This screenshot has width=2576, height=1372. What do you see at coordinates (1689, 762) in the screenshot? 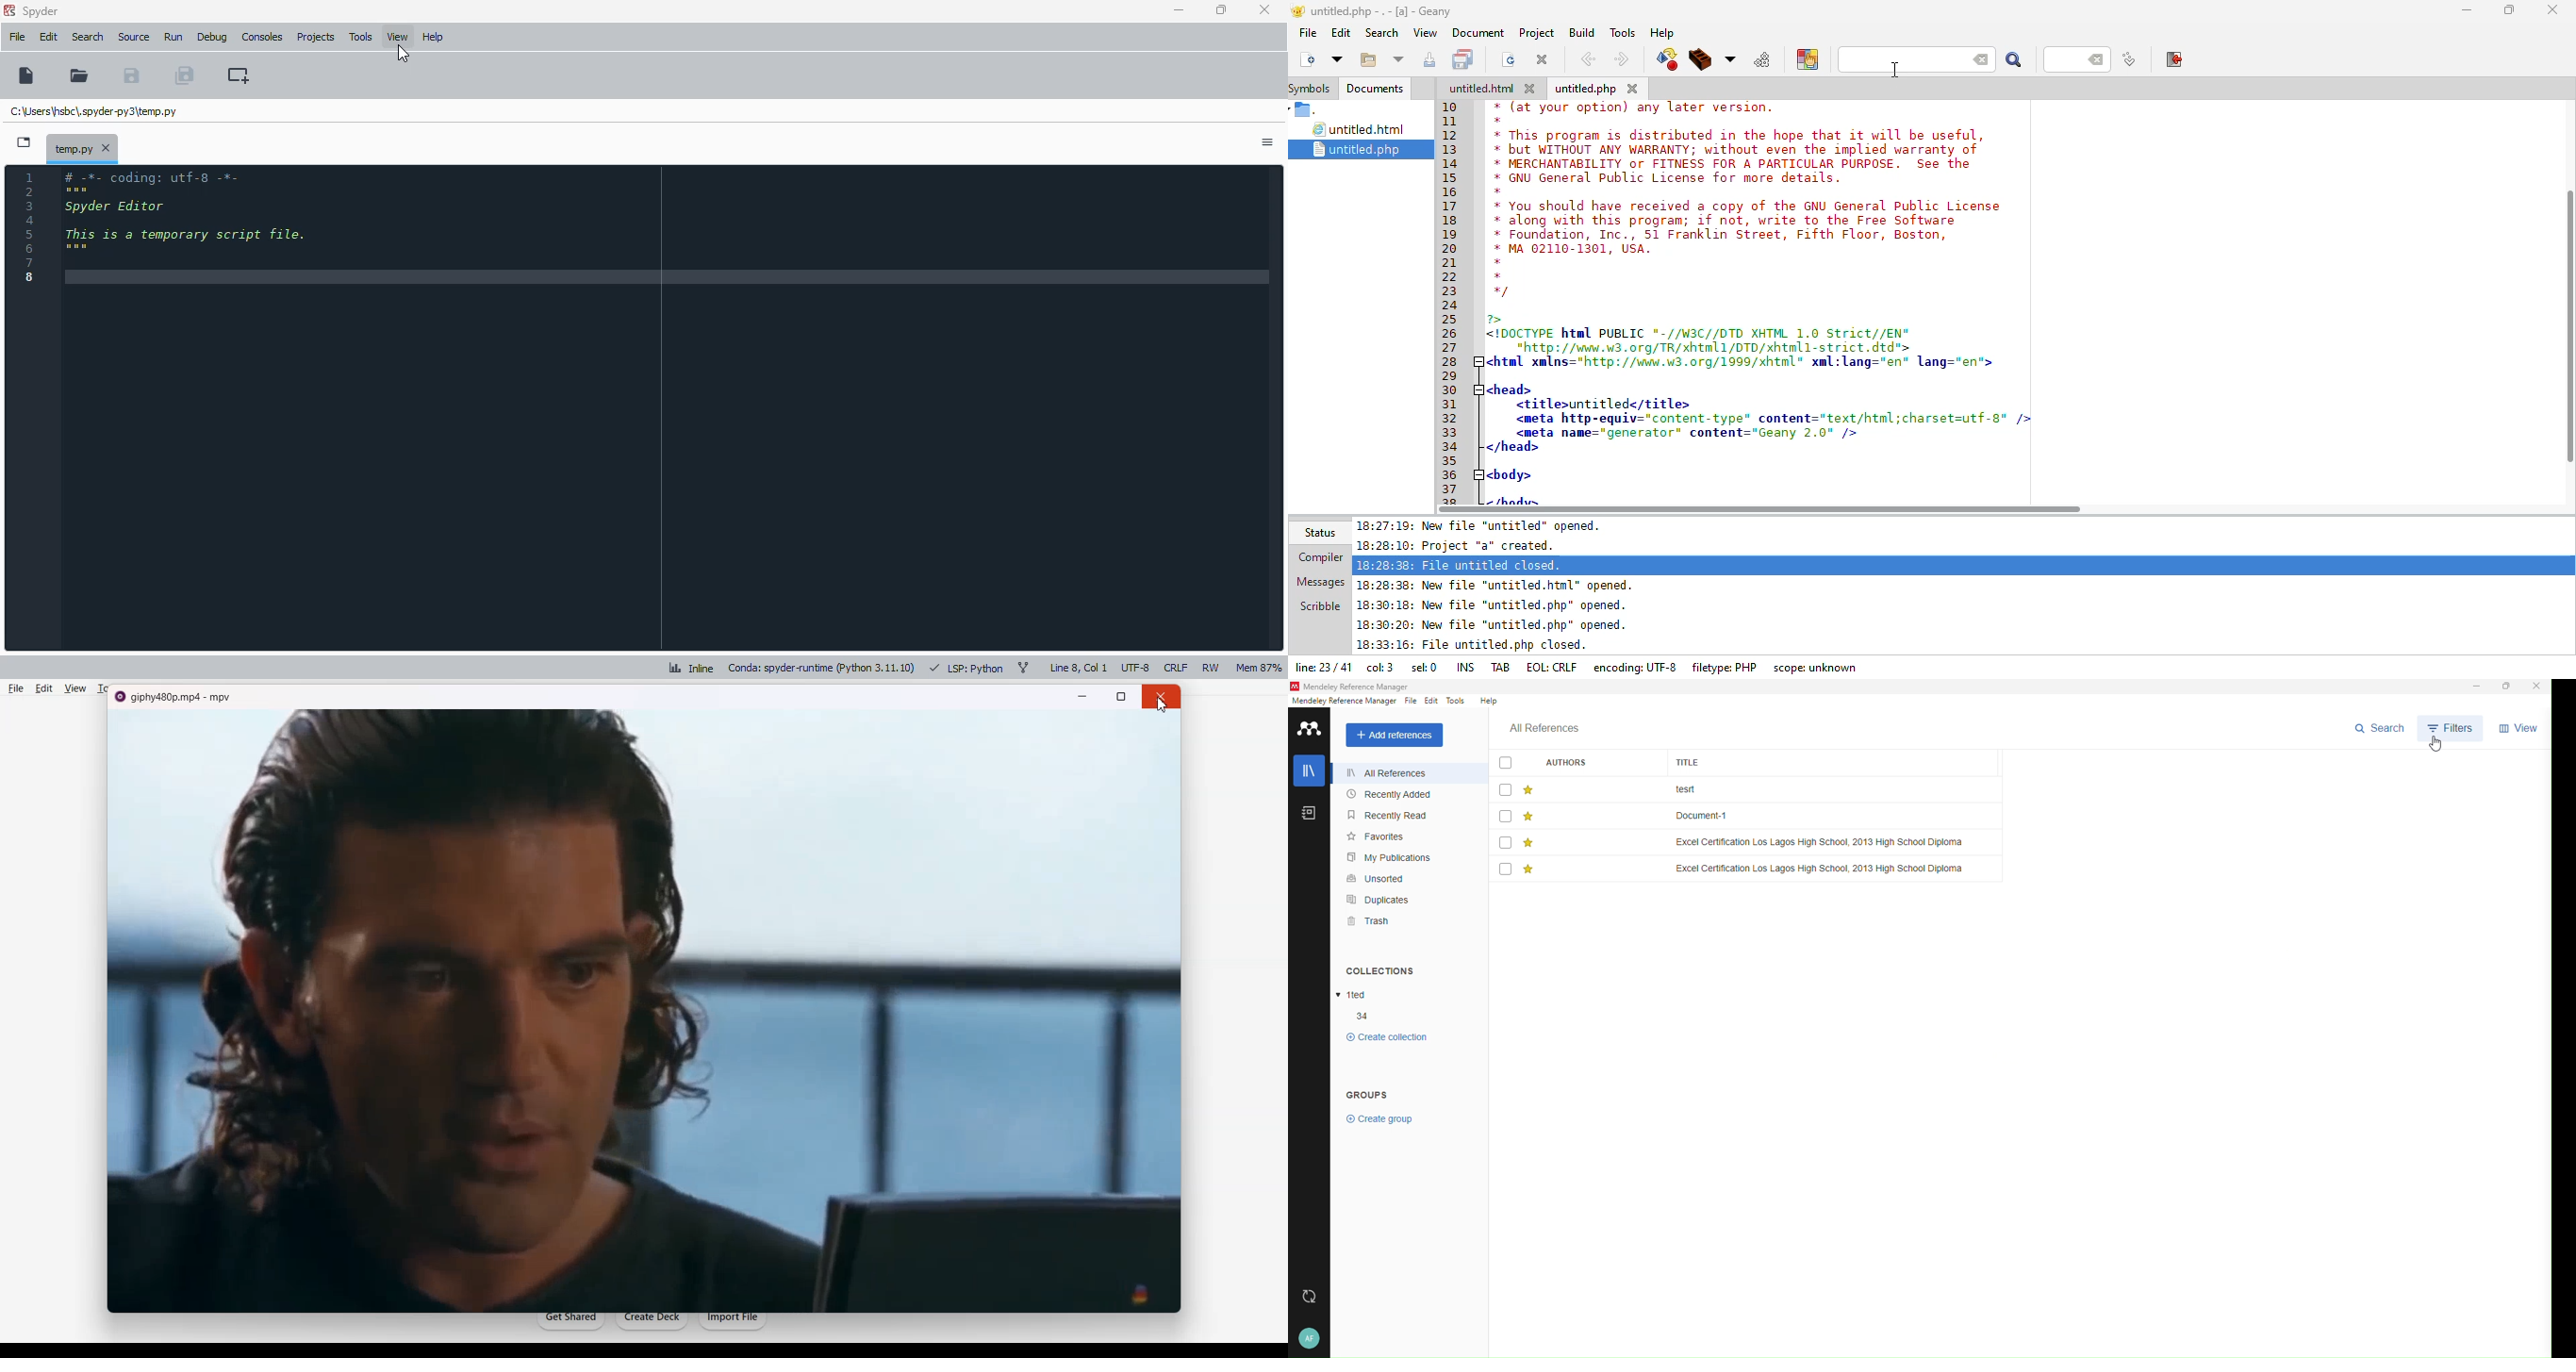
I see `title` at bounding box center [1689, 762].